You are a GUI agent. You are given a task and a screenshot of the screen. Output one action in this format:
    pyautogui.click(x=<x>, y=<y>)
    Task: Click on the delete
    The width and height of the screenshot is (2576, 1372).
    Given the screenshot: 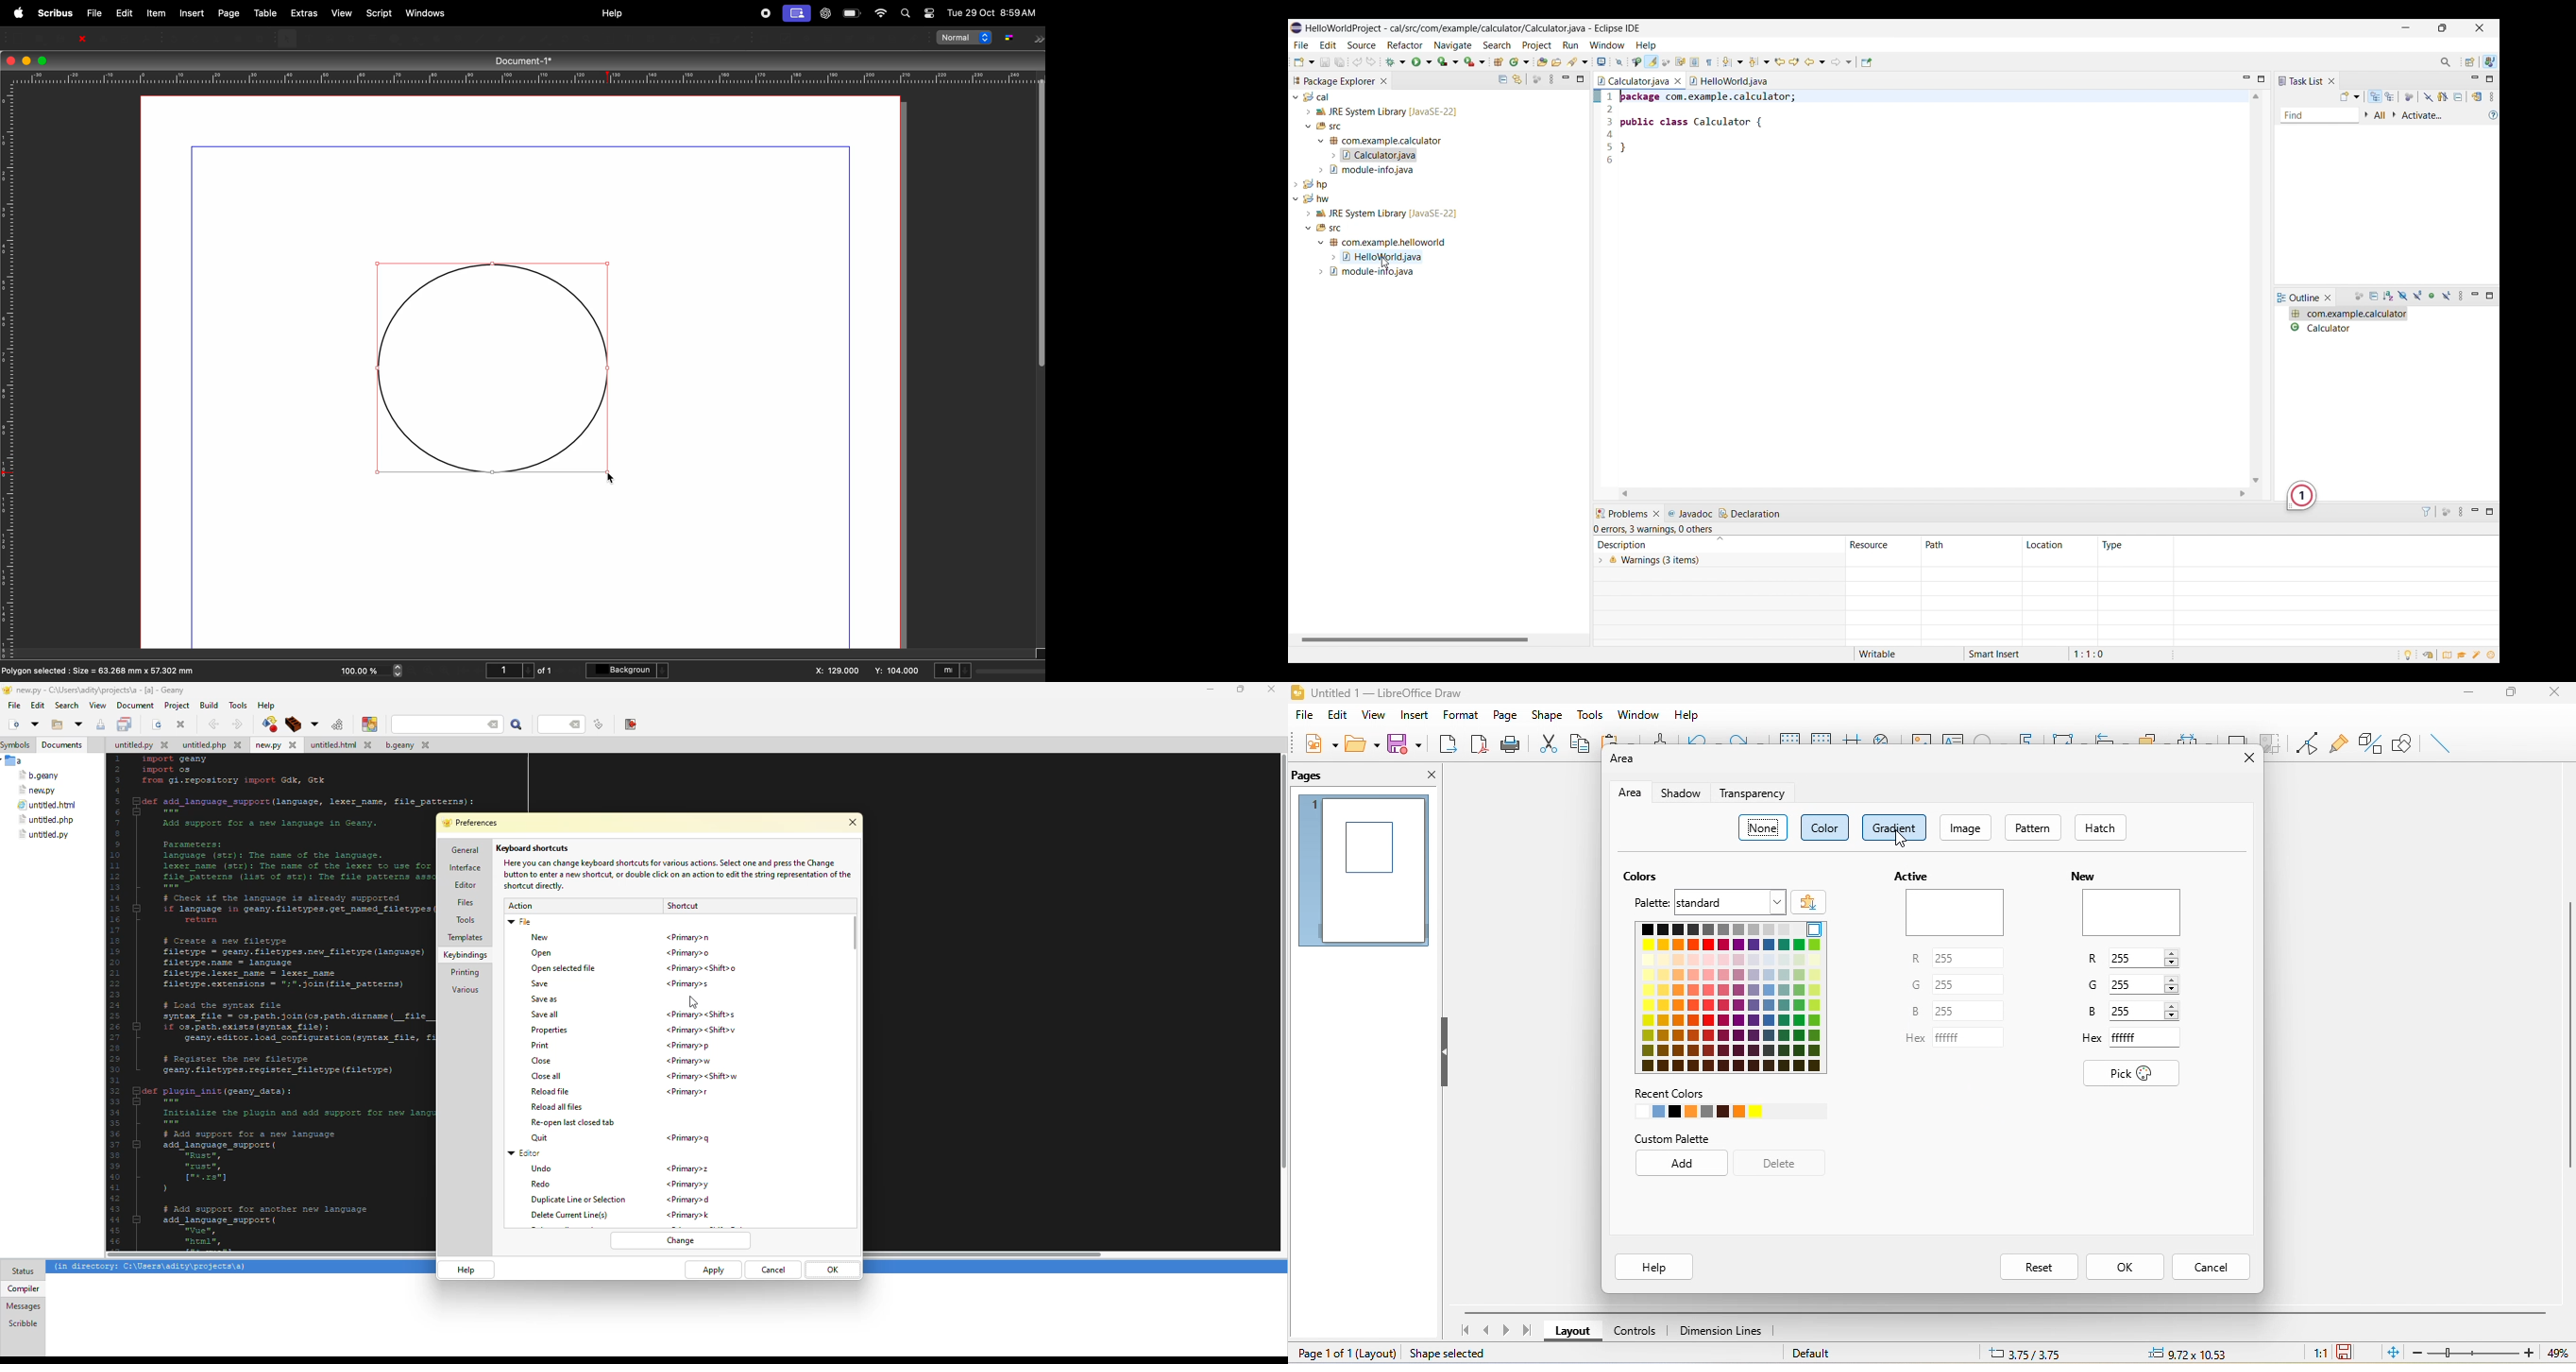 What is the action you would take?
    pyautogui.click(x=1787, y=1166)
    